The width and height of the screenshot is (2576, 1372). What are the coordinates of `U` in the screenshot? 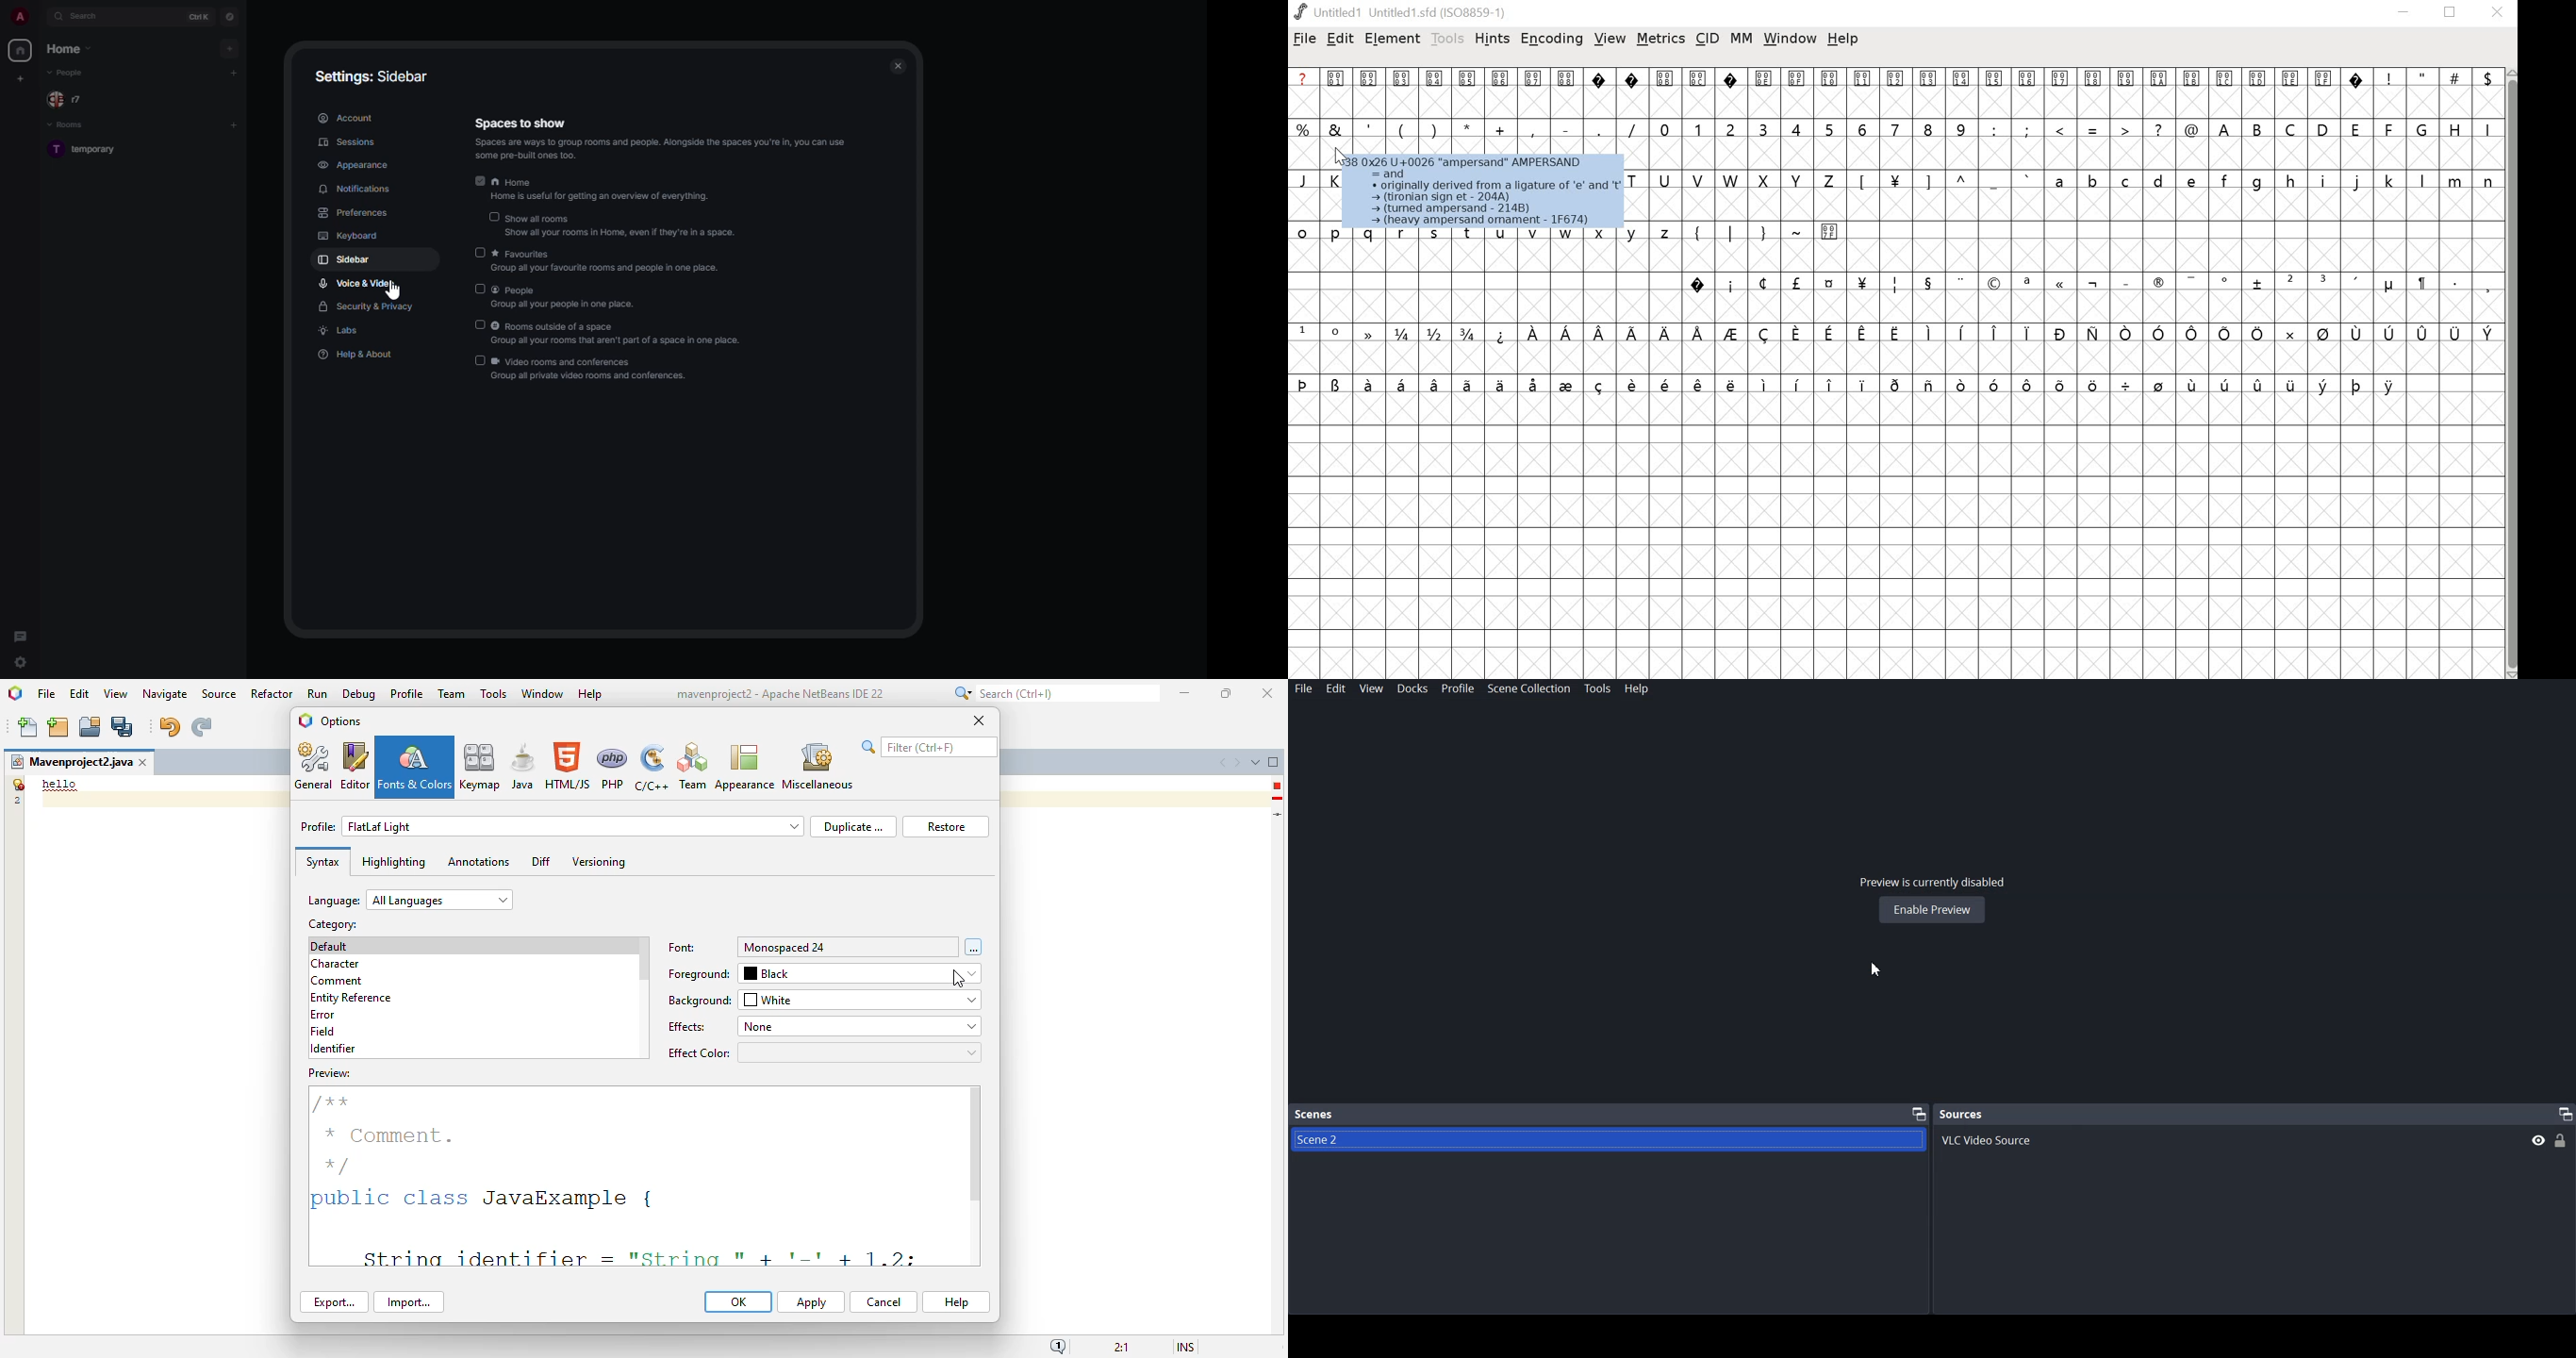 It's located at (1666, 179).